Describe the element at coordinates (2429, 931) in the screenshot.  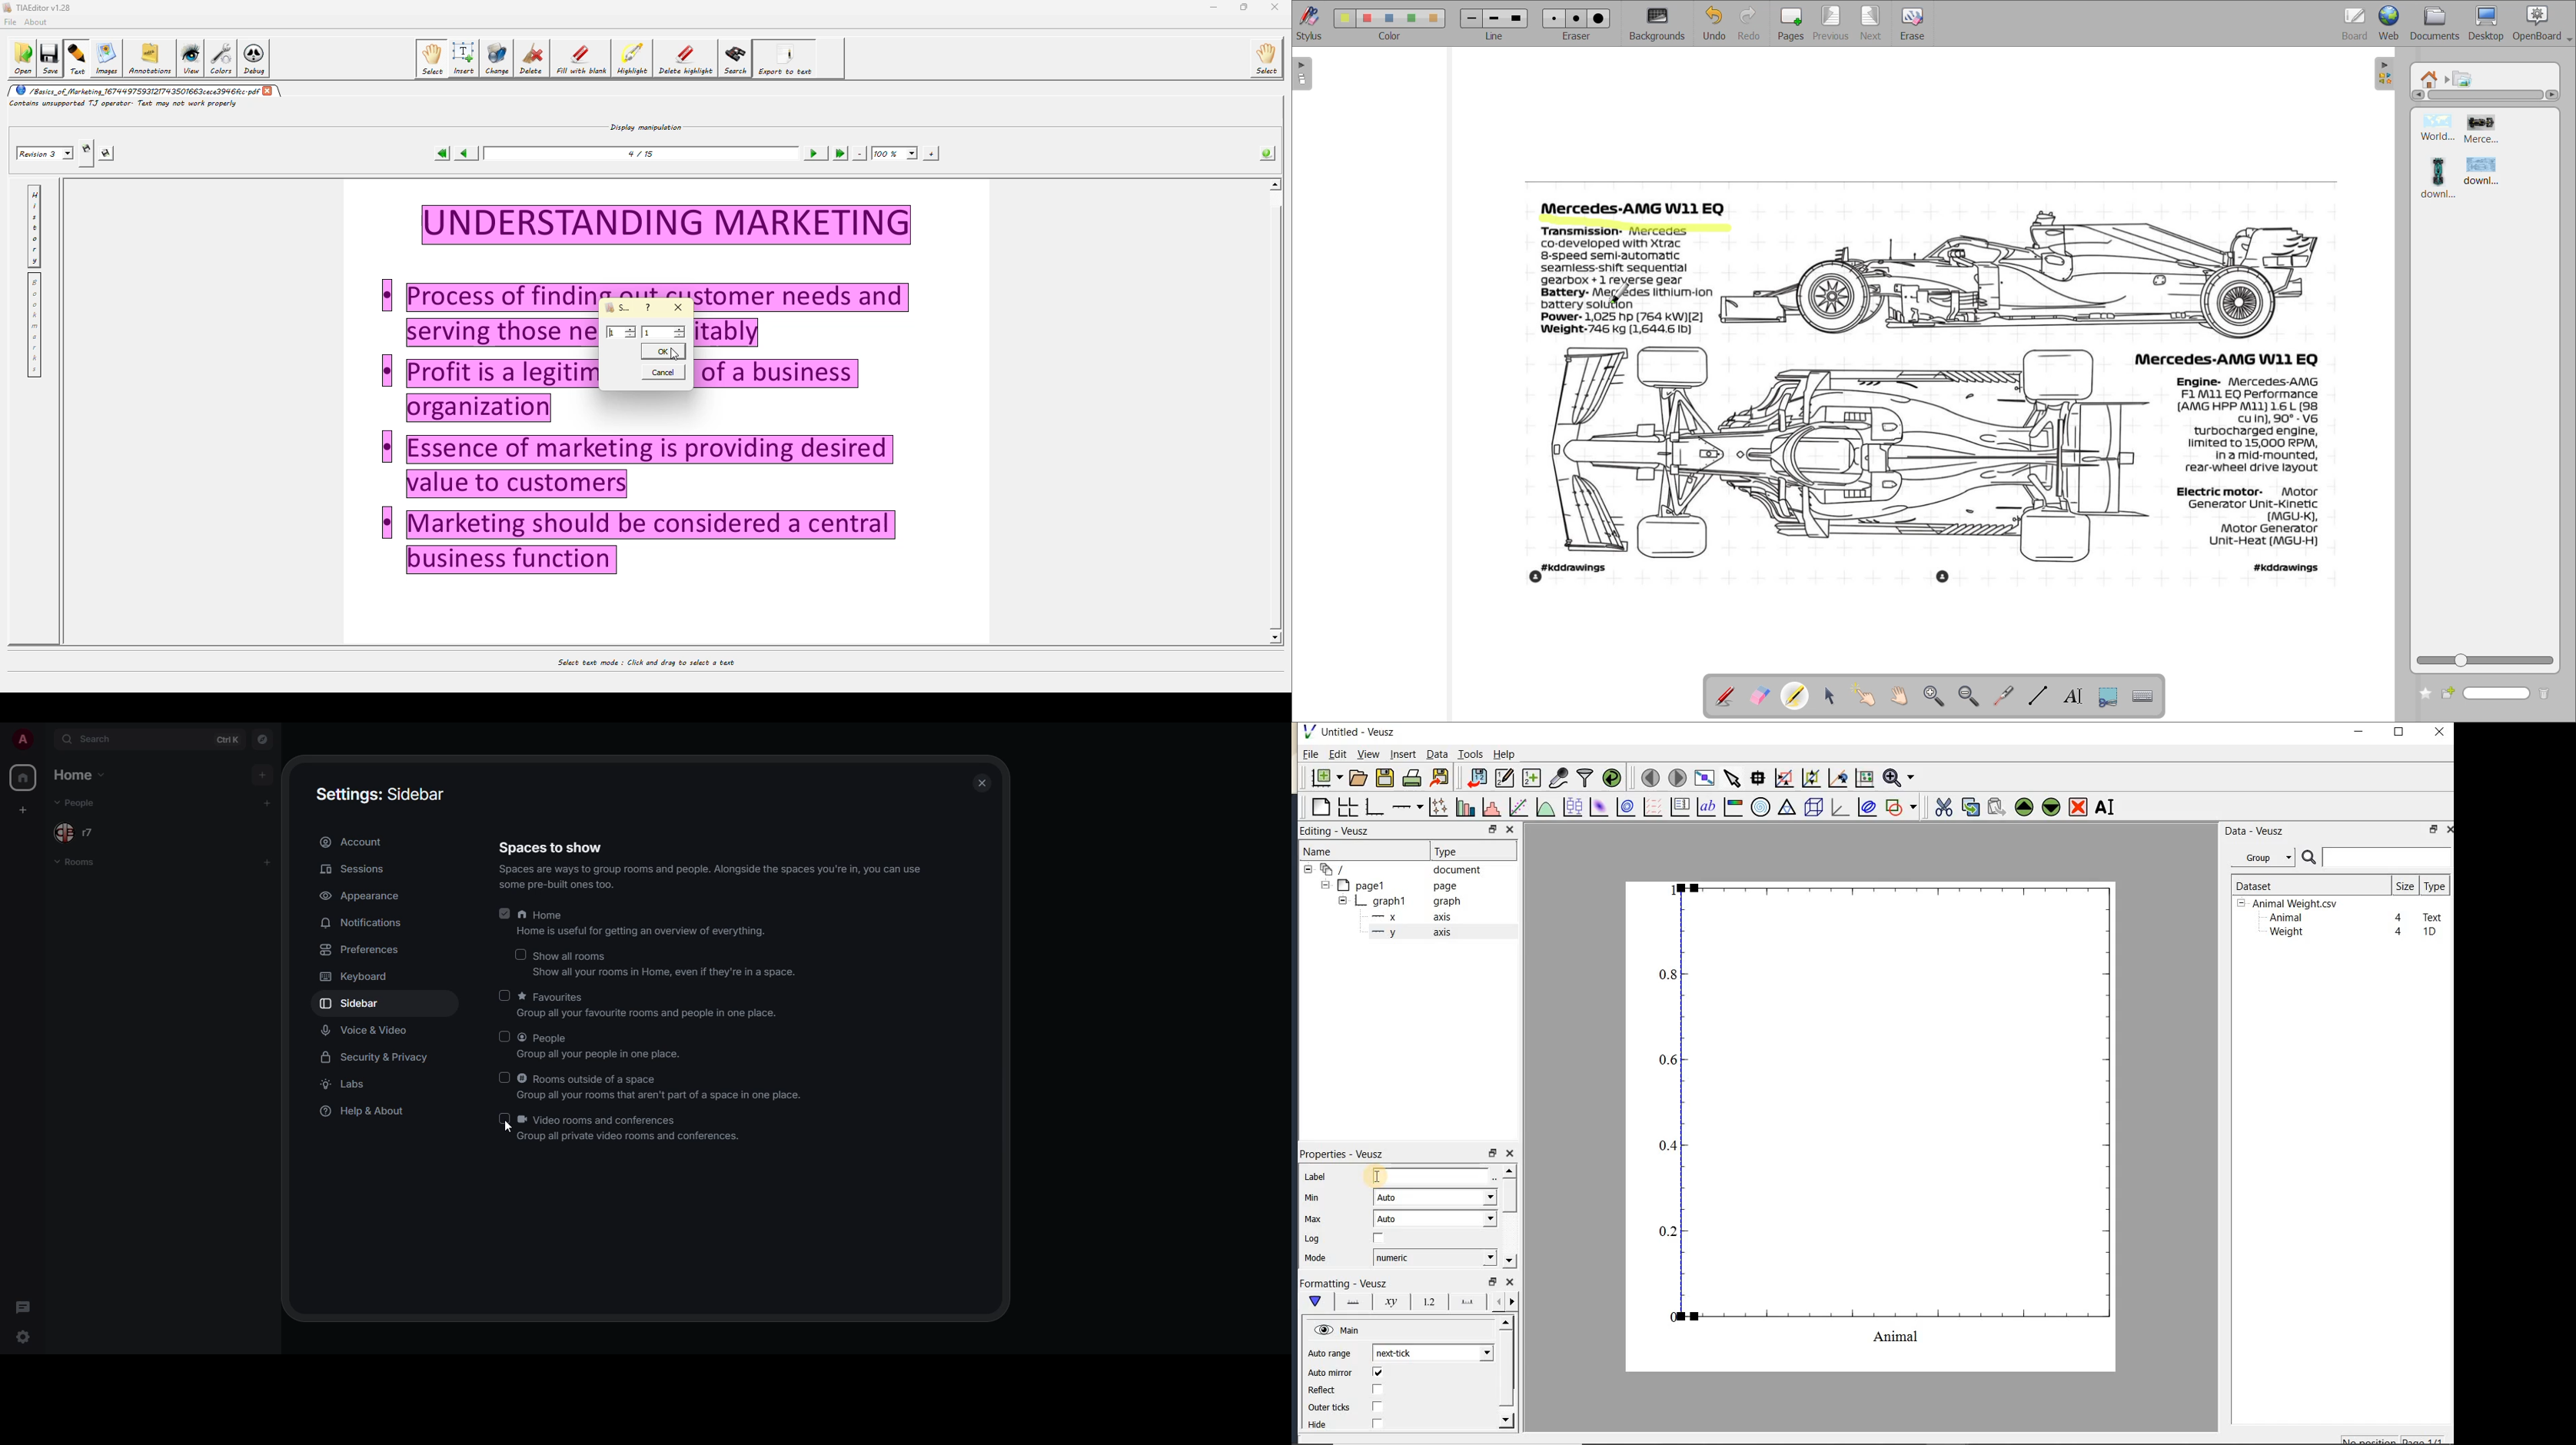
I see `1D` at that location.